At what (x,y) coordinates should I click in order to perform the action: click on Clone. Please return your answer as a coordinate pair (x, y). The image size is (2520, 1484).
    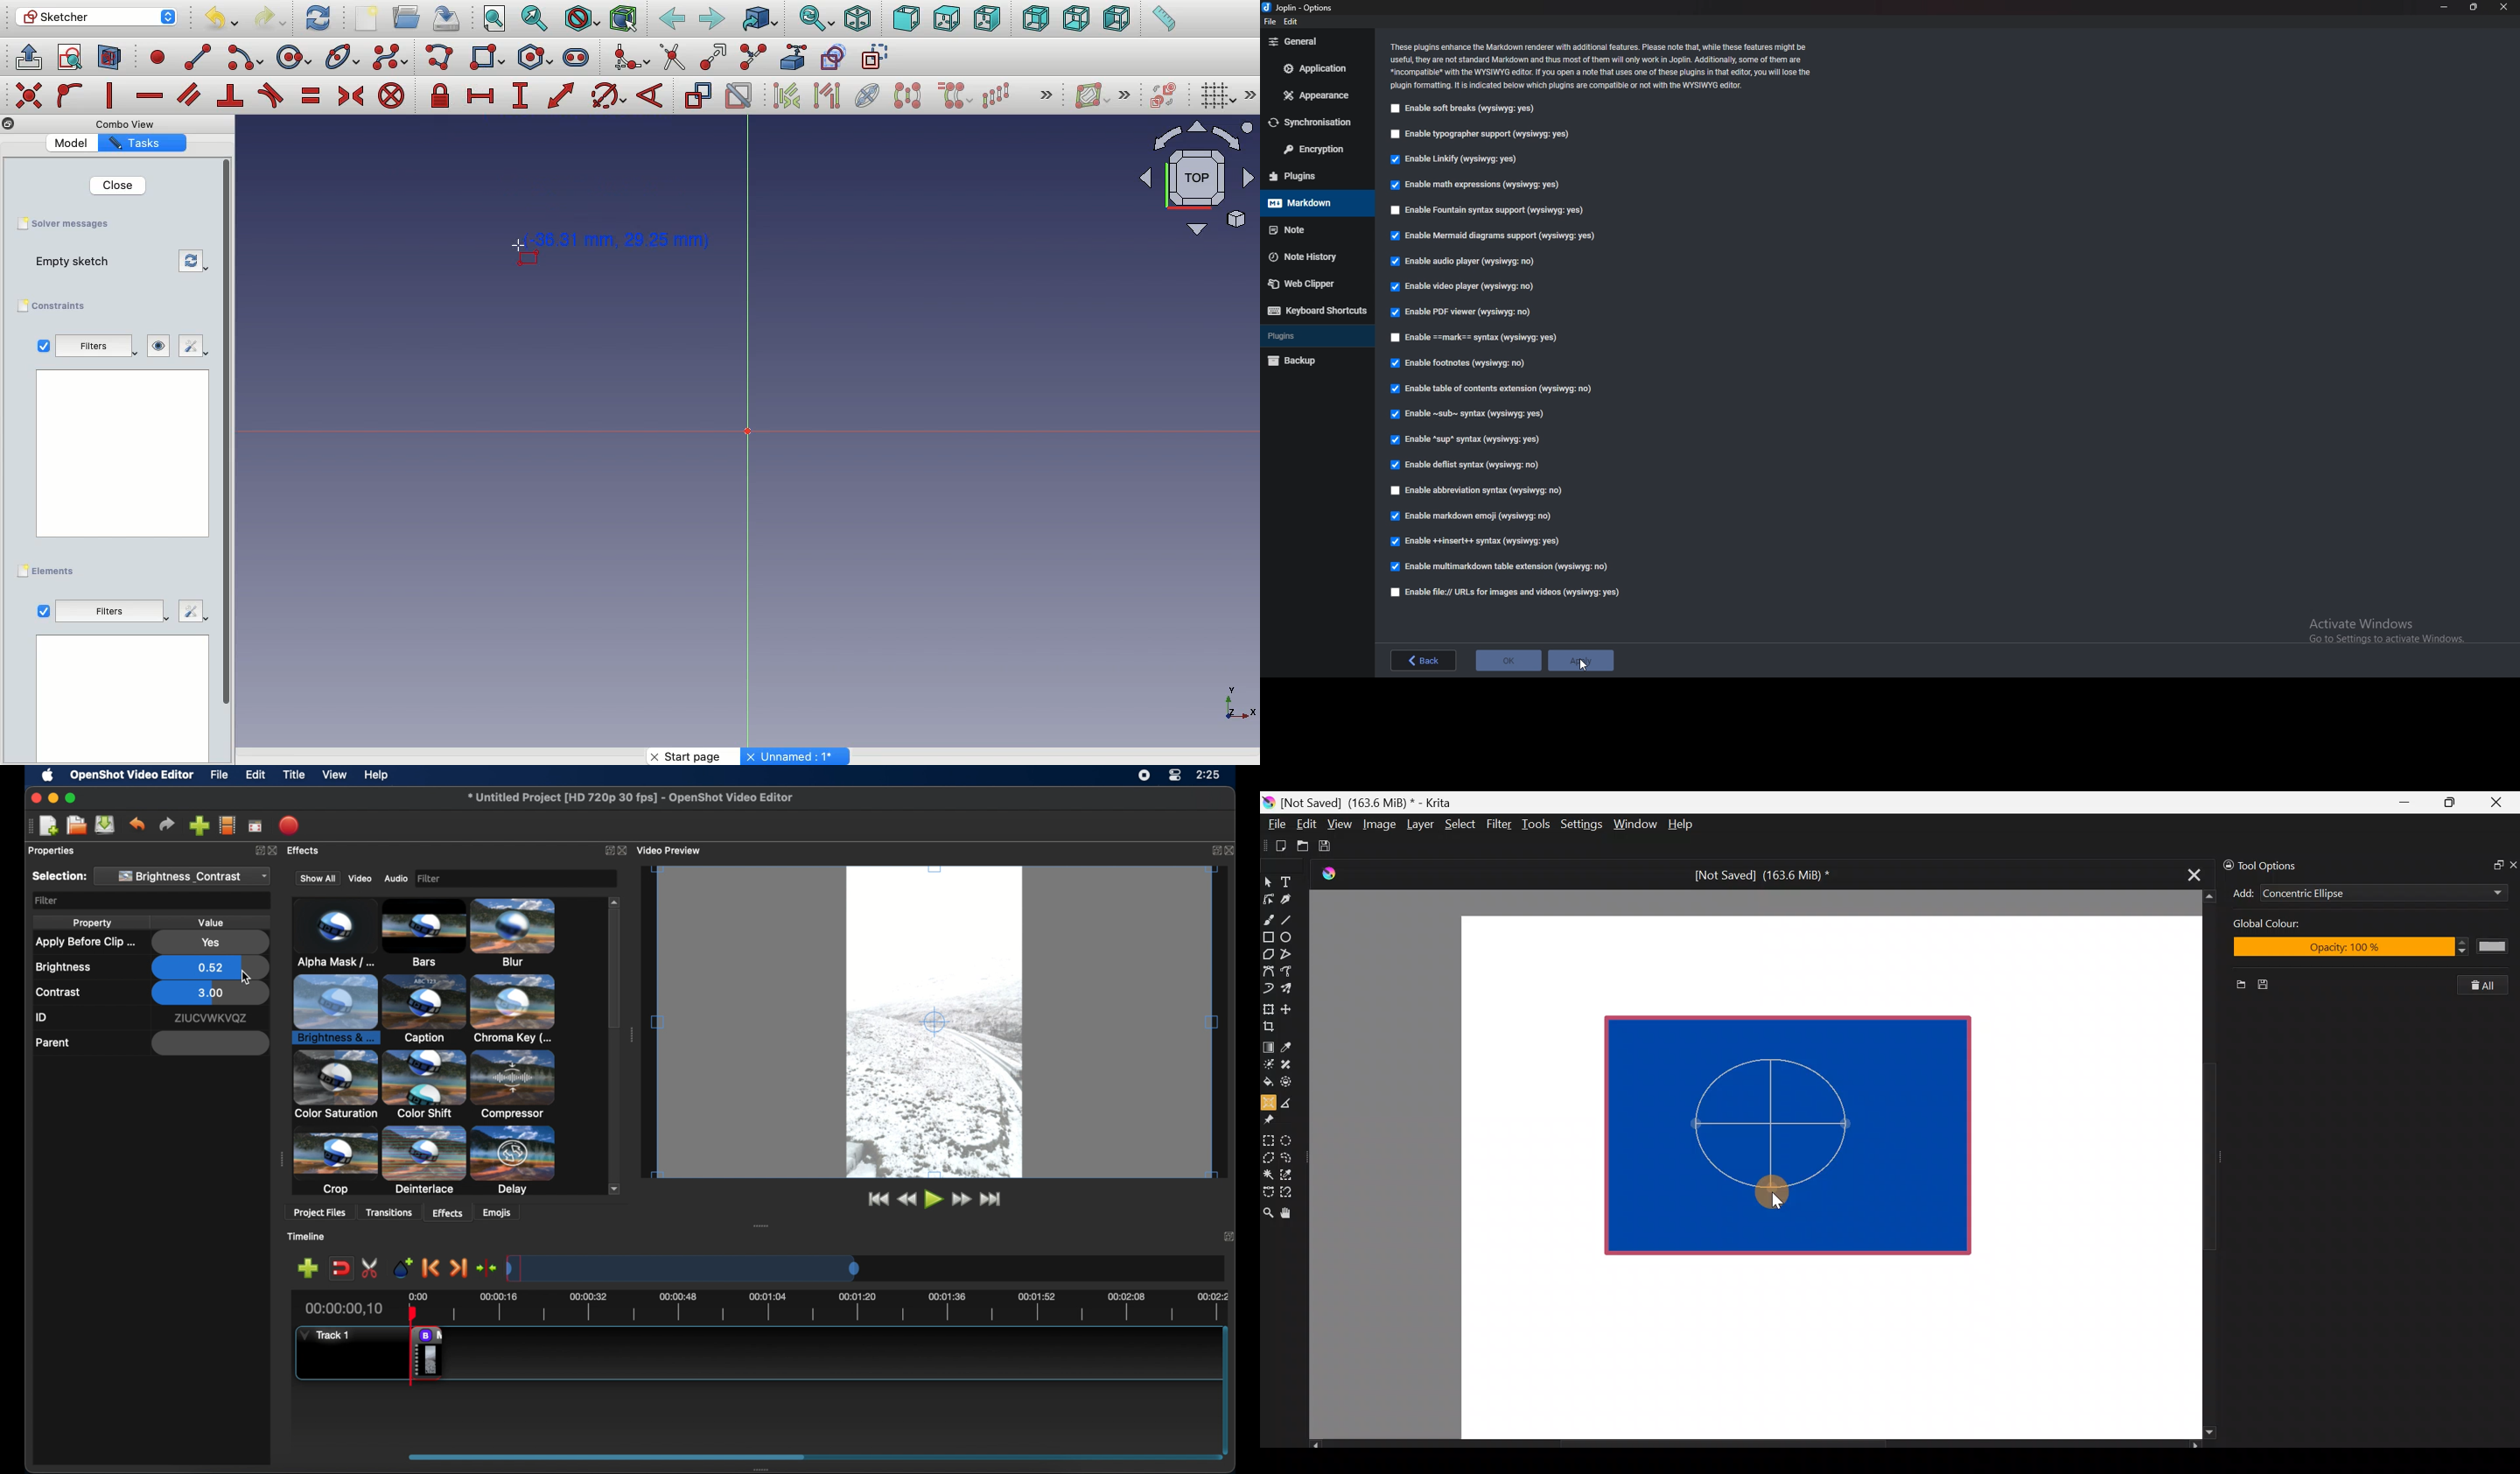
    Looking at the image, I should click on (953, 96).